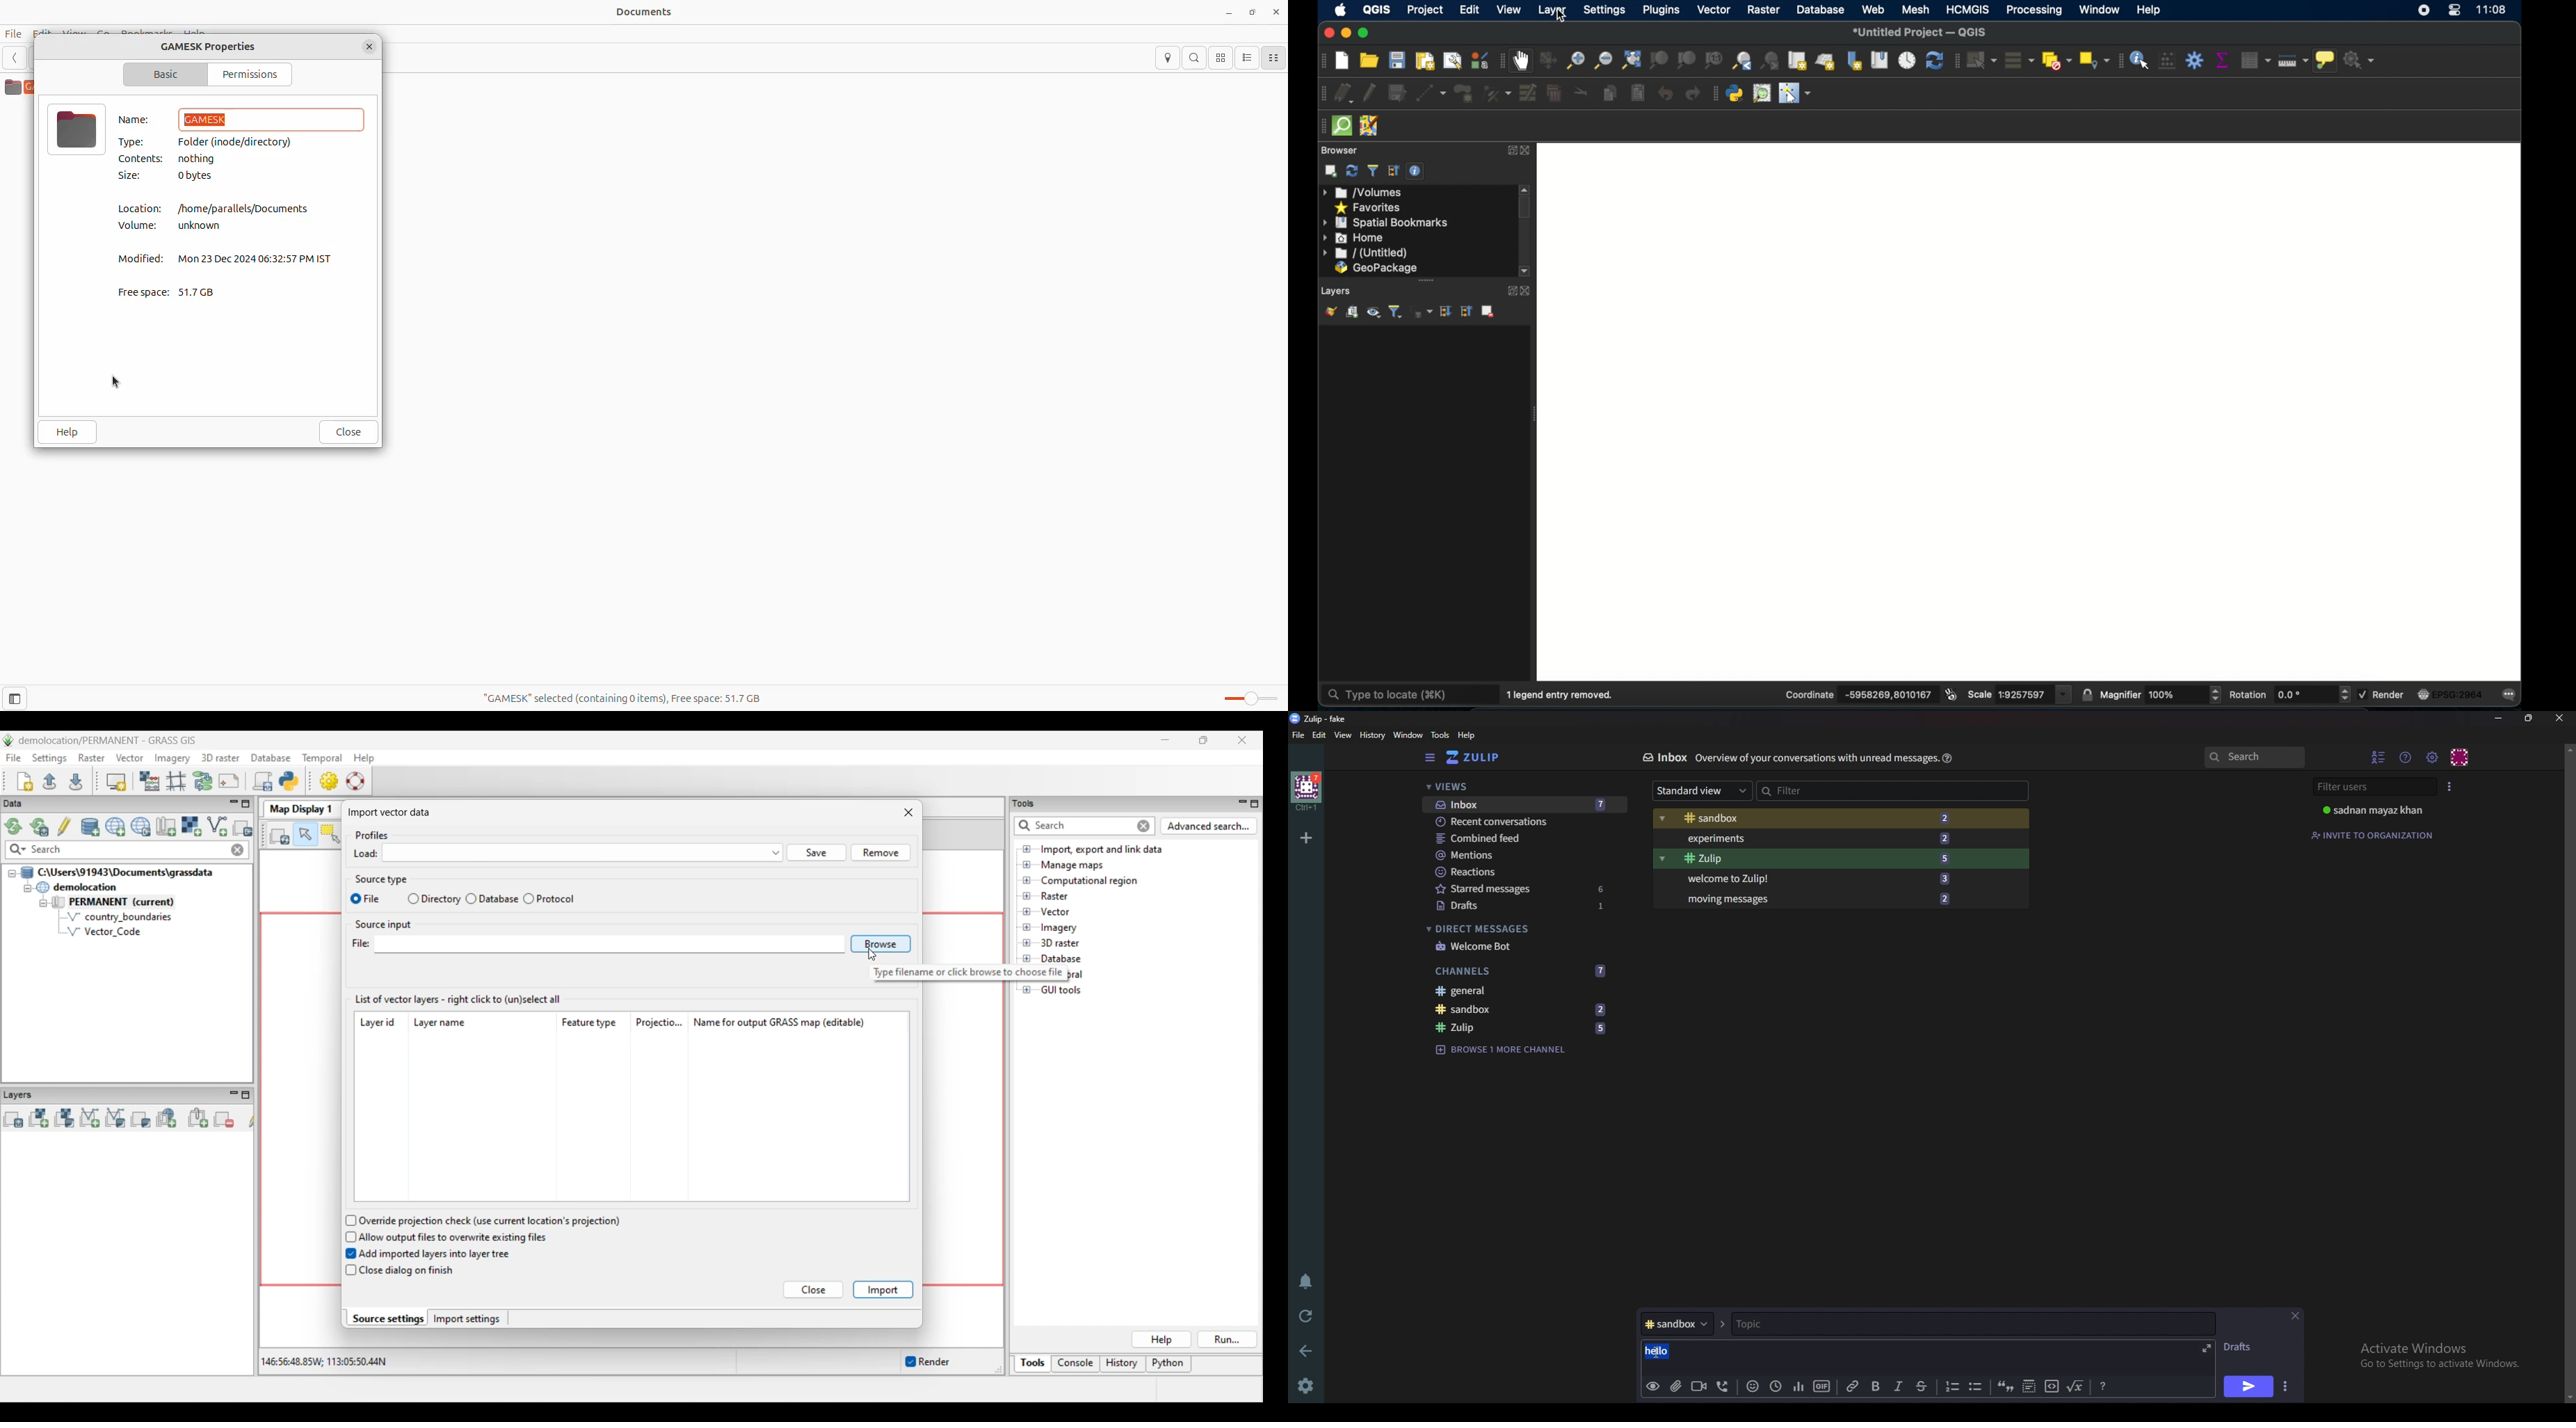 Image resolution: width=2576 pixels, height=1428 pixels. Describe the element at coordinates (1519, 1010) in the screenshot. I see `# sandbox 2` at that location.